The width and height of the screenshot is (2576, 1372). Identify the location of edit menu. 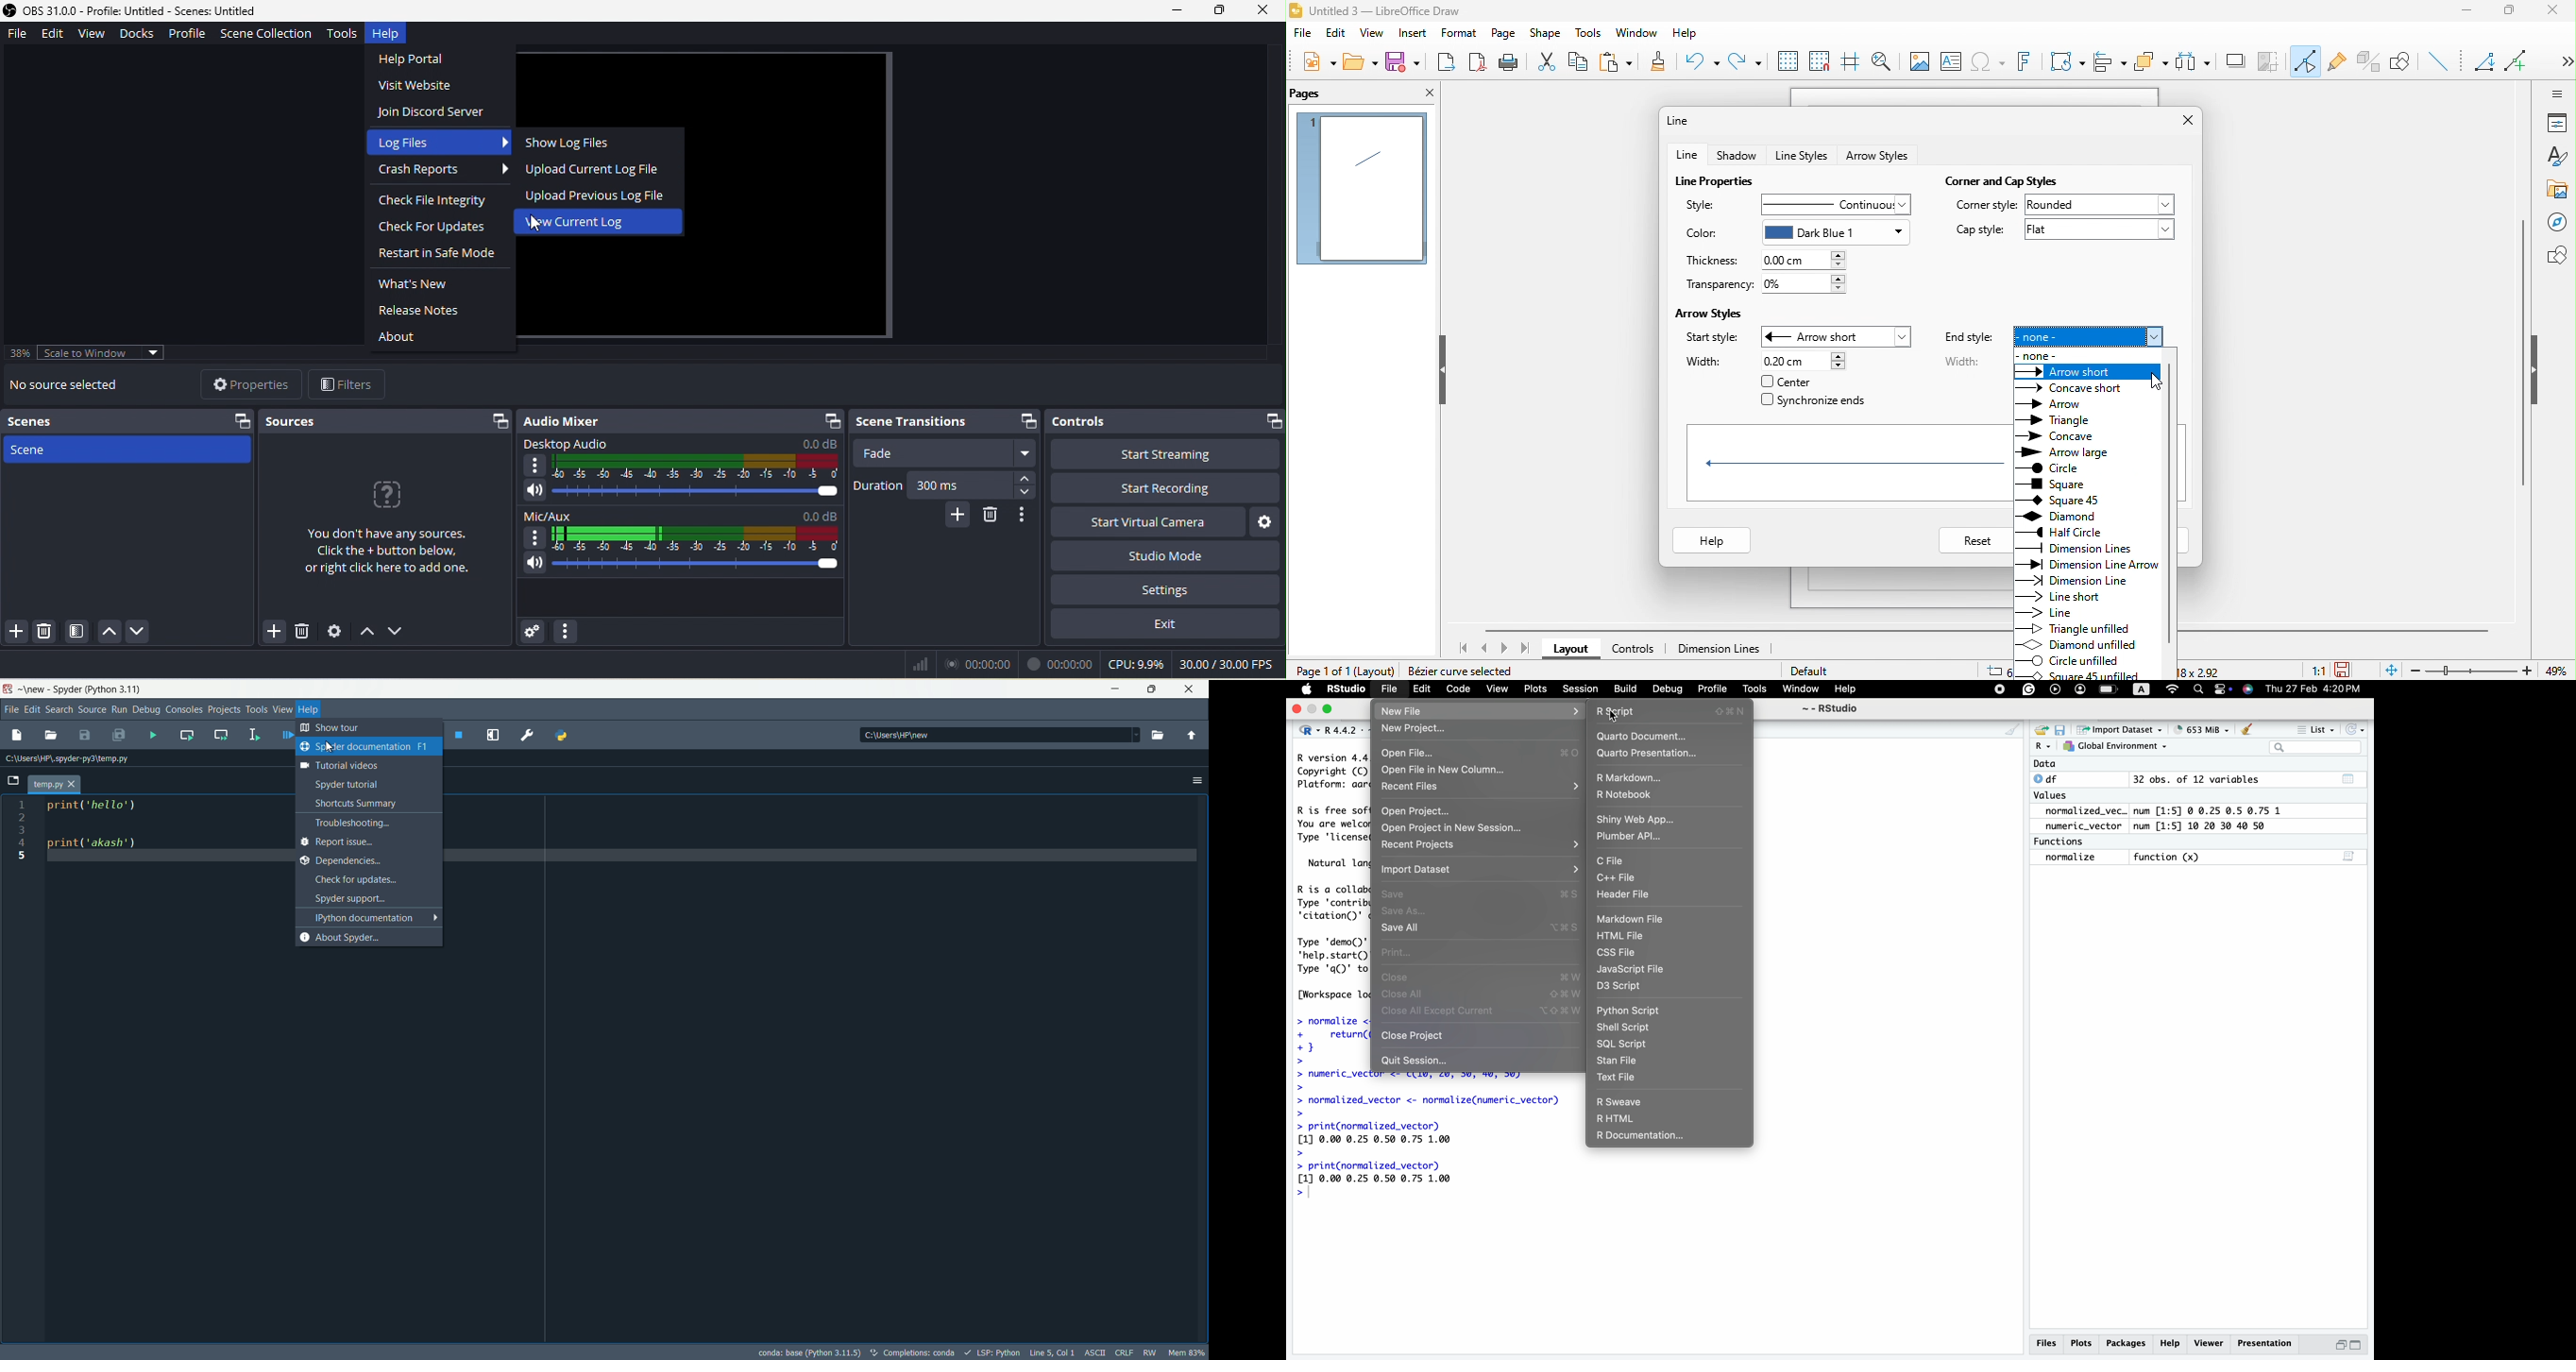
(32, 711).